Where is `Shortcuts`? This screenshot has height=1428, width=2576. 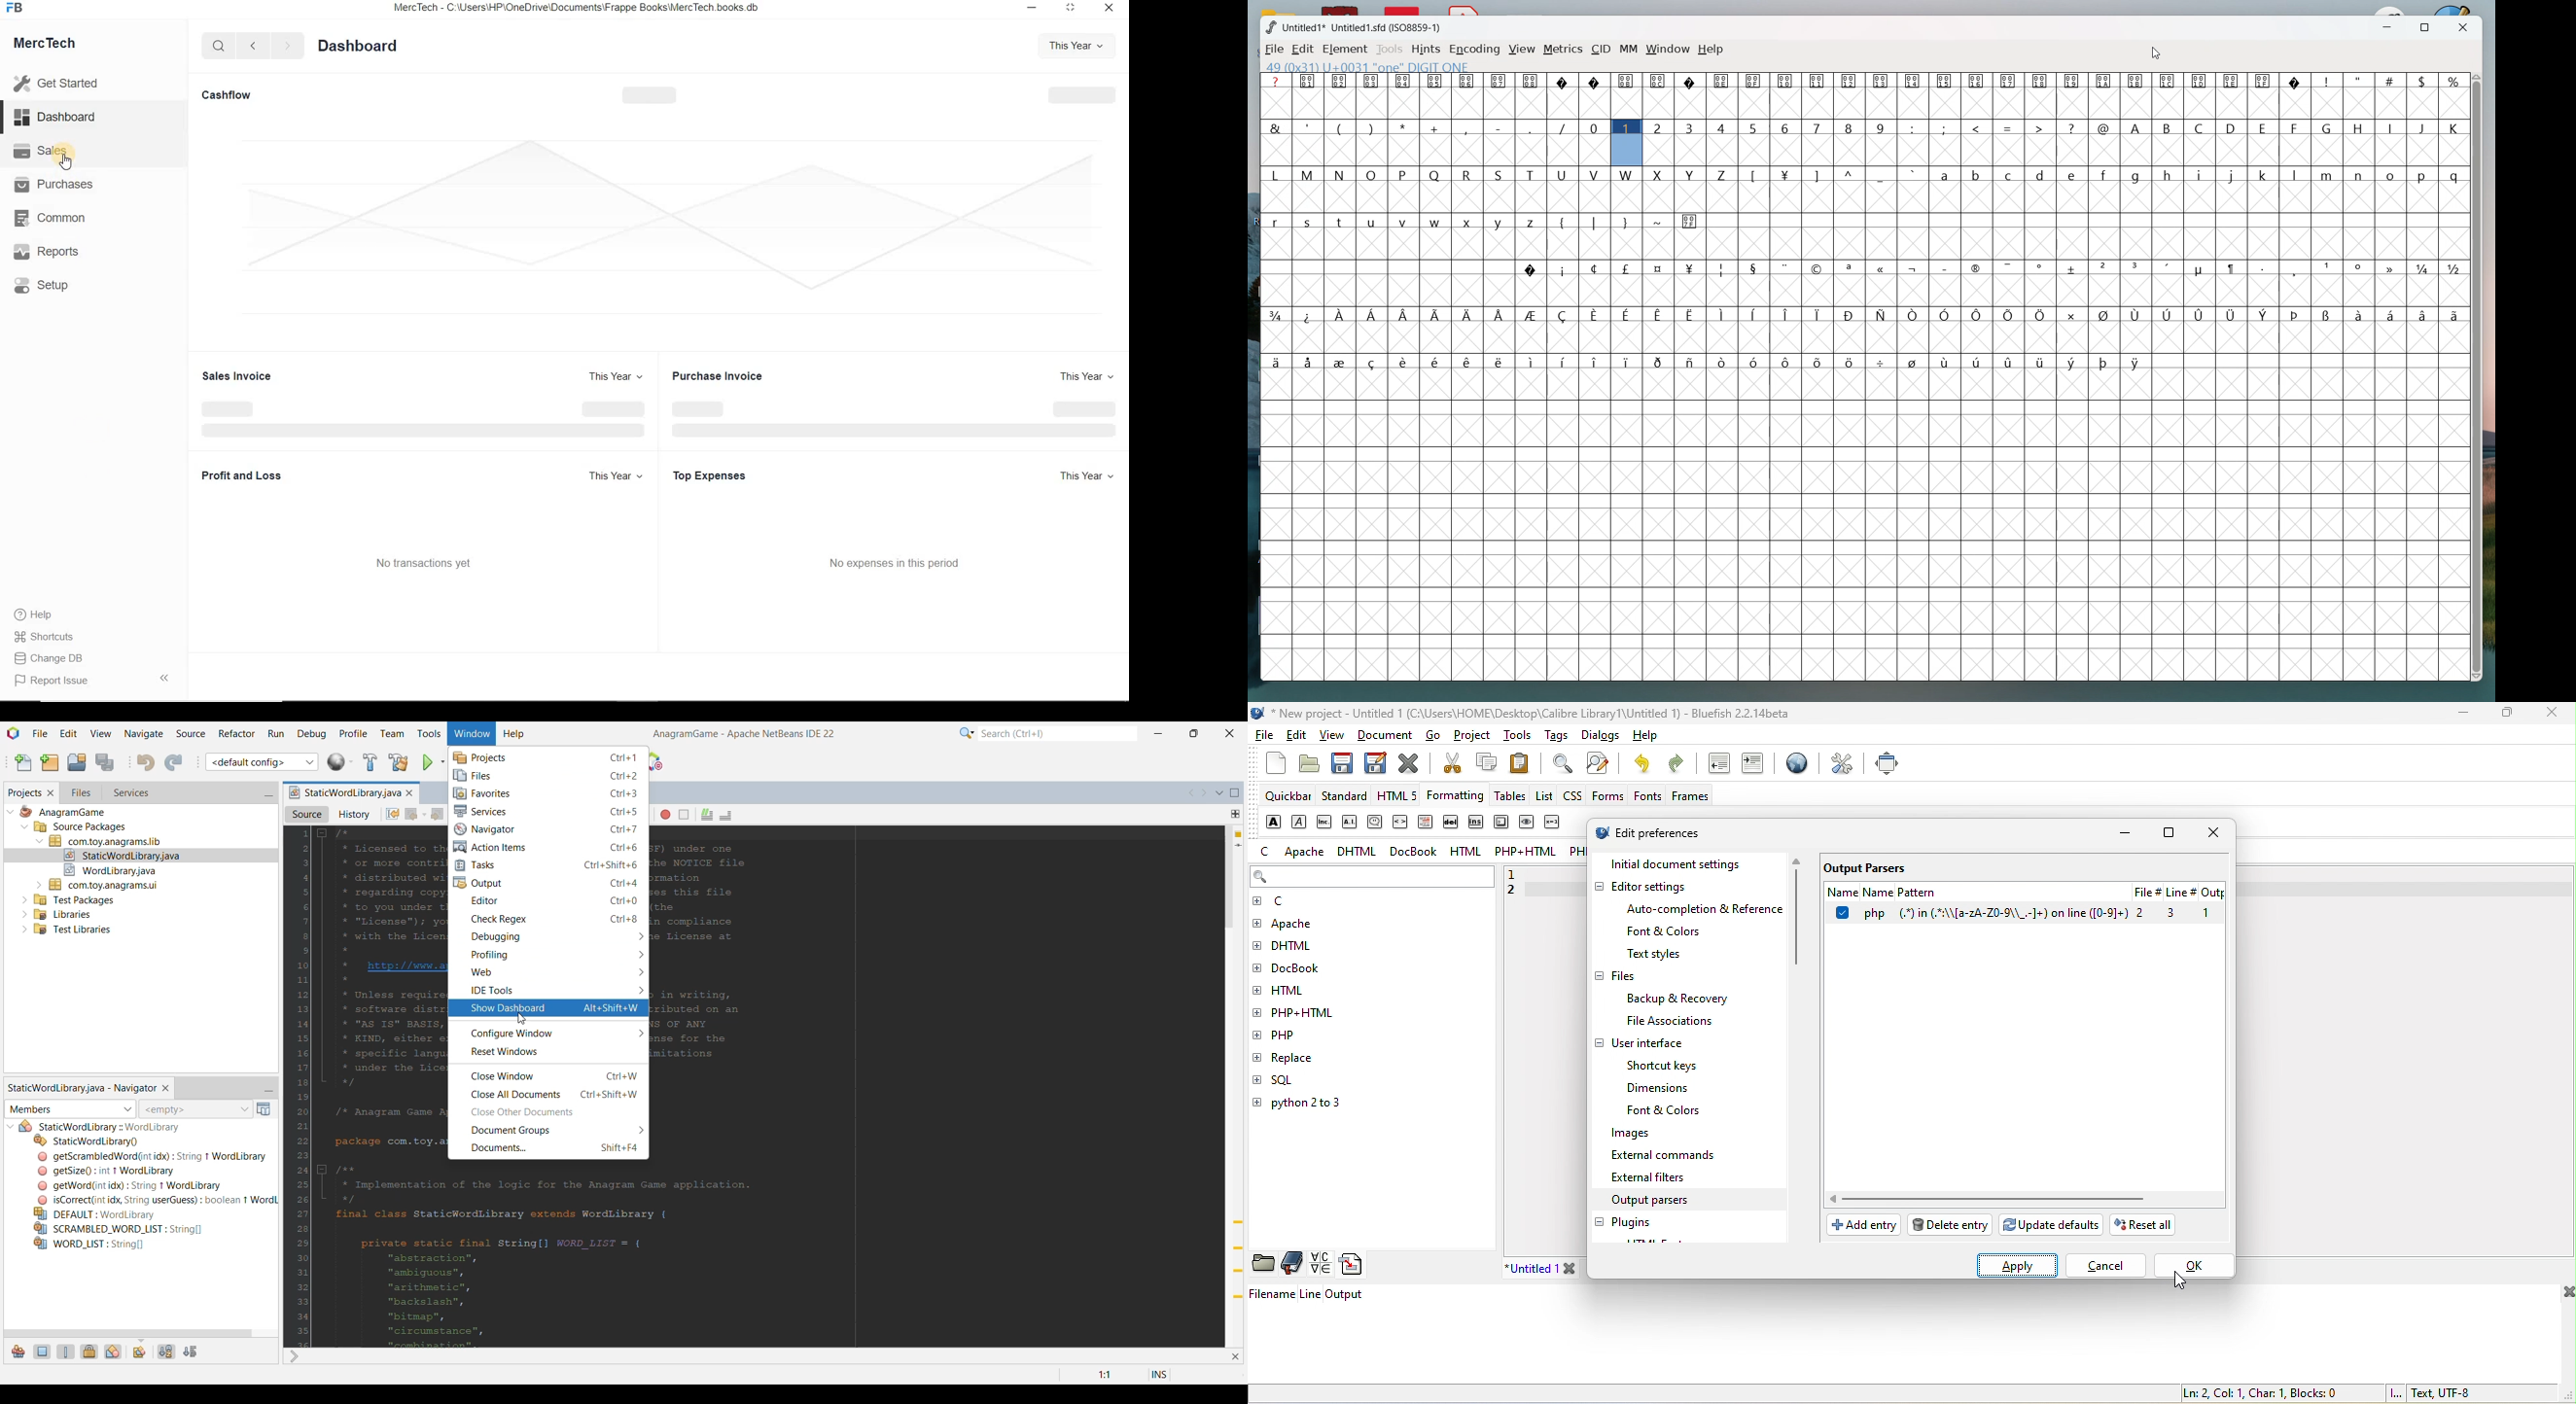 Shortcuts is located at coordinates (50, 635).